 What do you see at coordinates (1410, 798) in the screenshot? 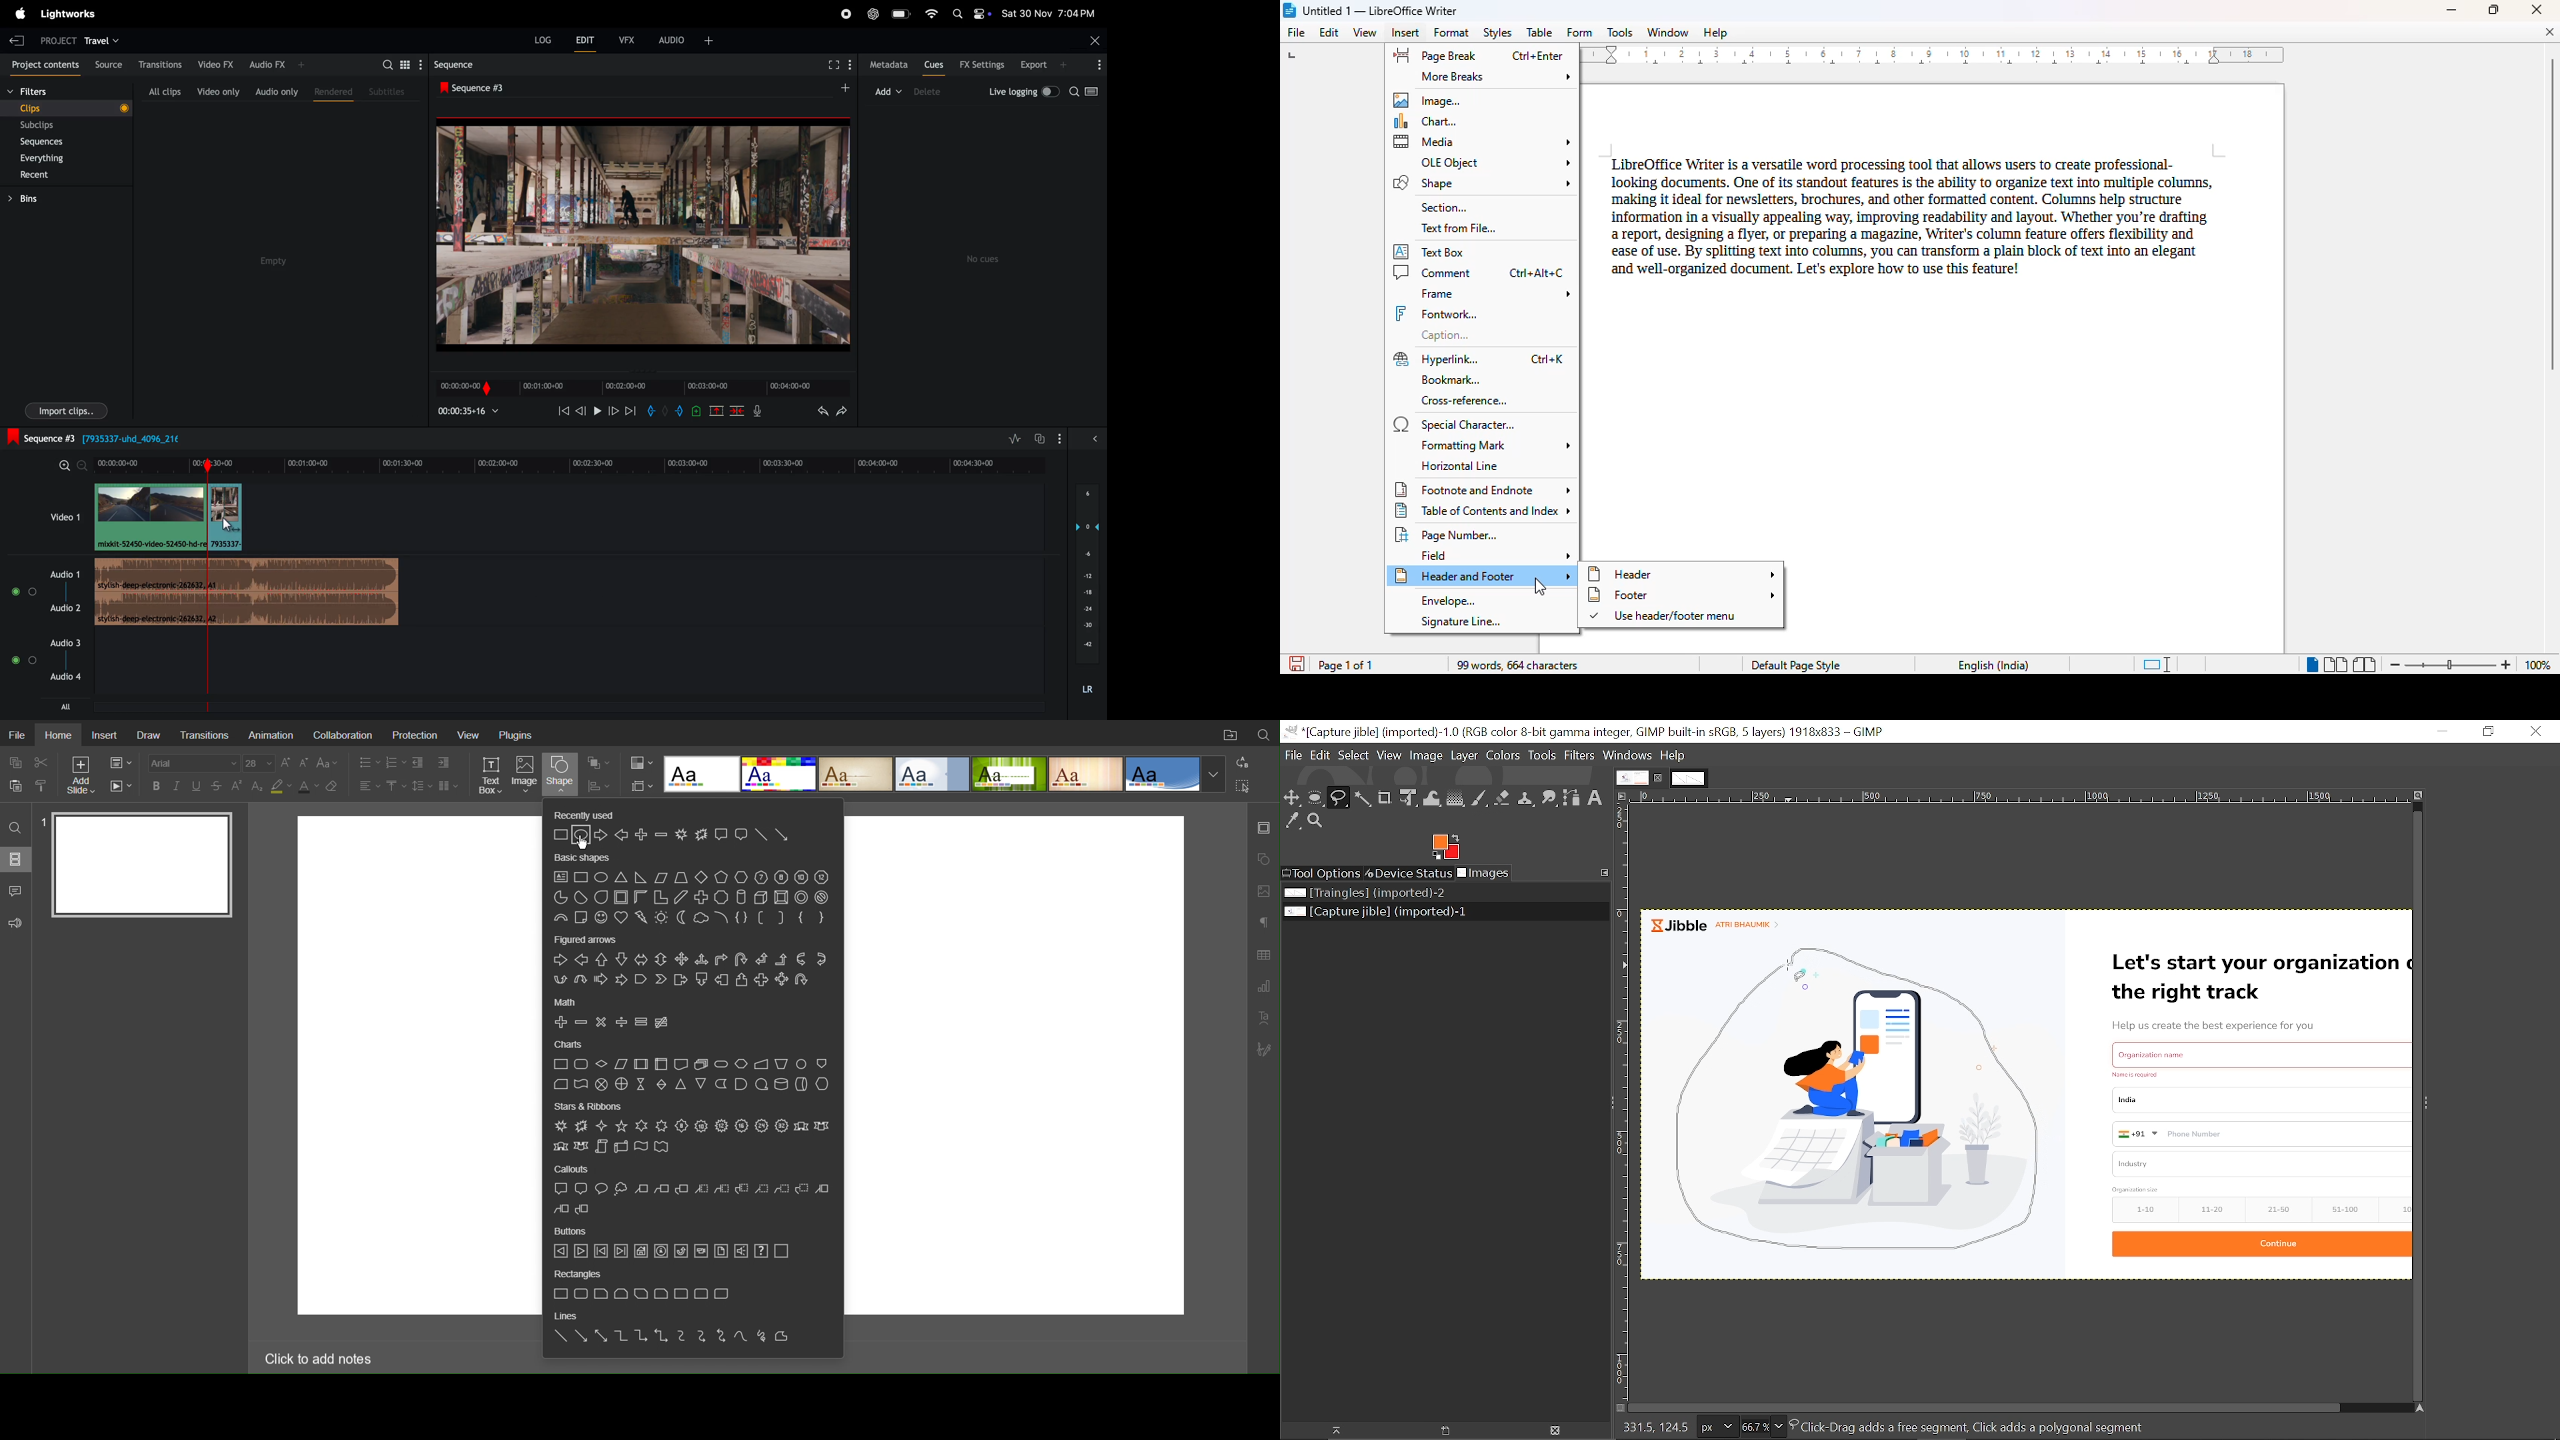
I see `Unified transform tool` at bounding box center [1410, 798].